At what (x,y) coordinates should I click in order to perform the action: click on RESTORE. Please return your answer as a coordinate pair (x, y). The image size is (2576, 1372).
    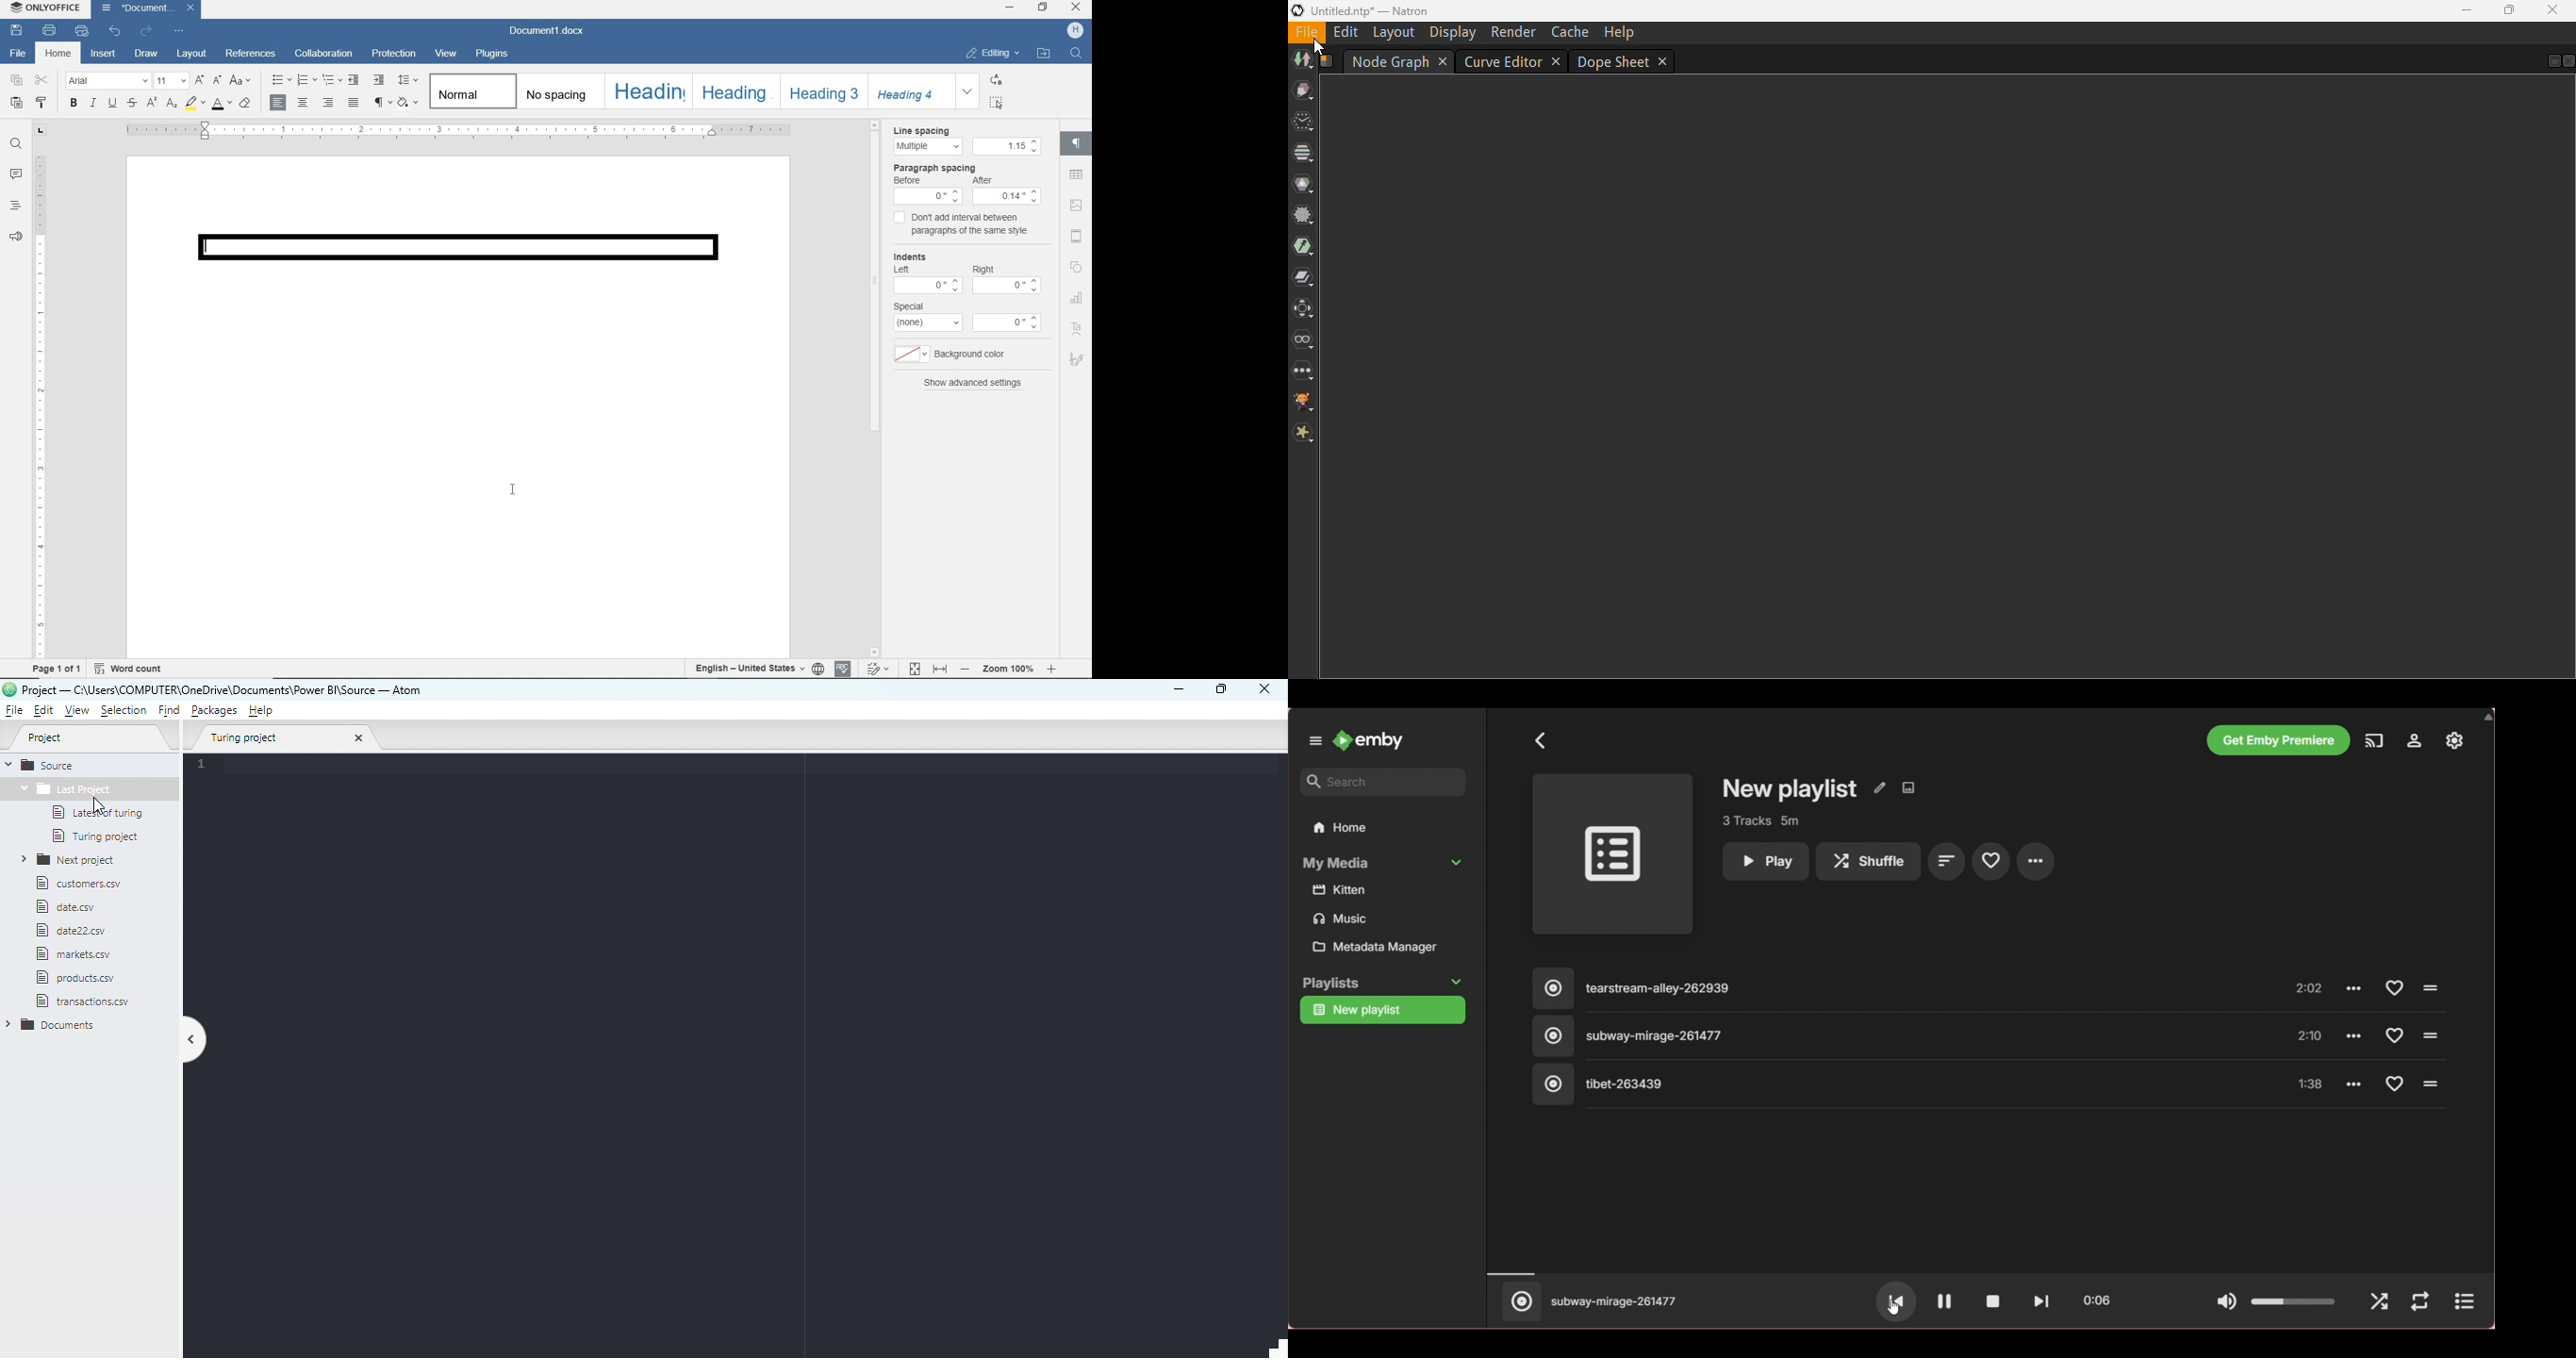
    Looking at the image, I should click on (1044, 8).